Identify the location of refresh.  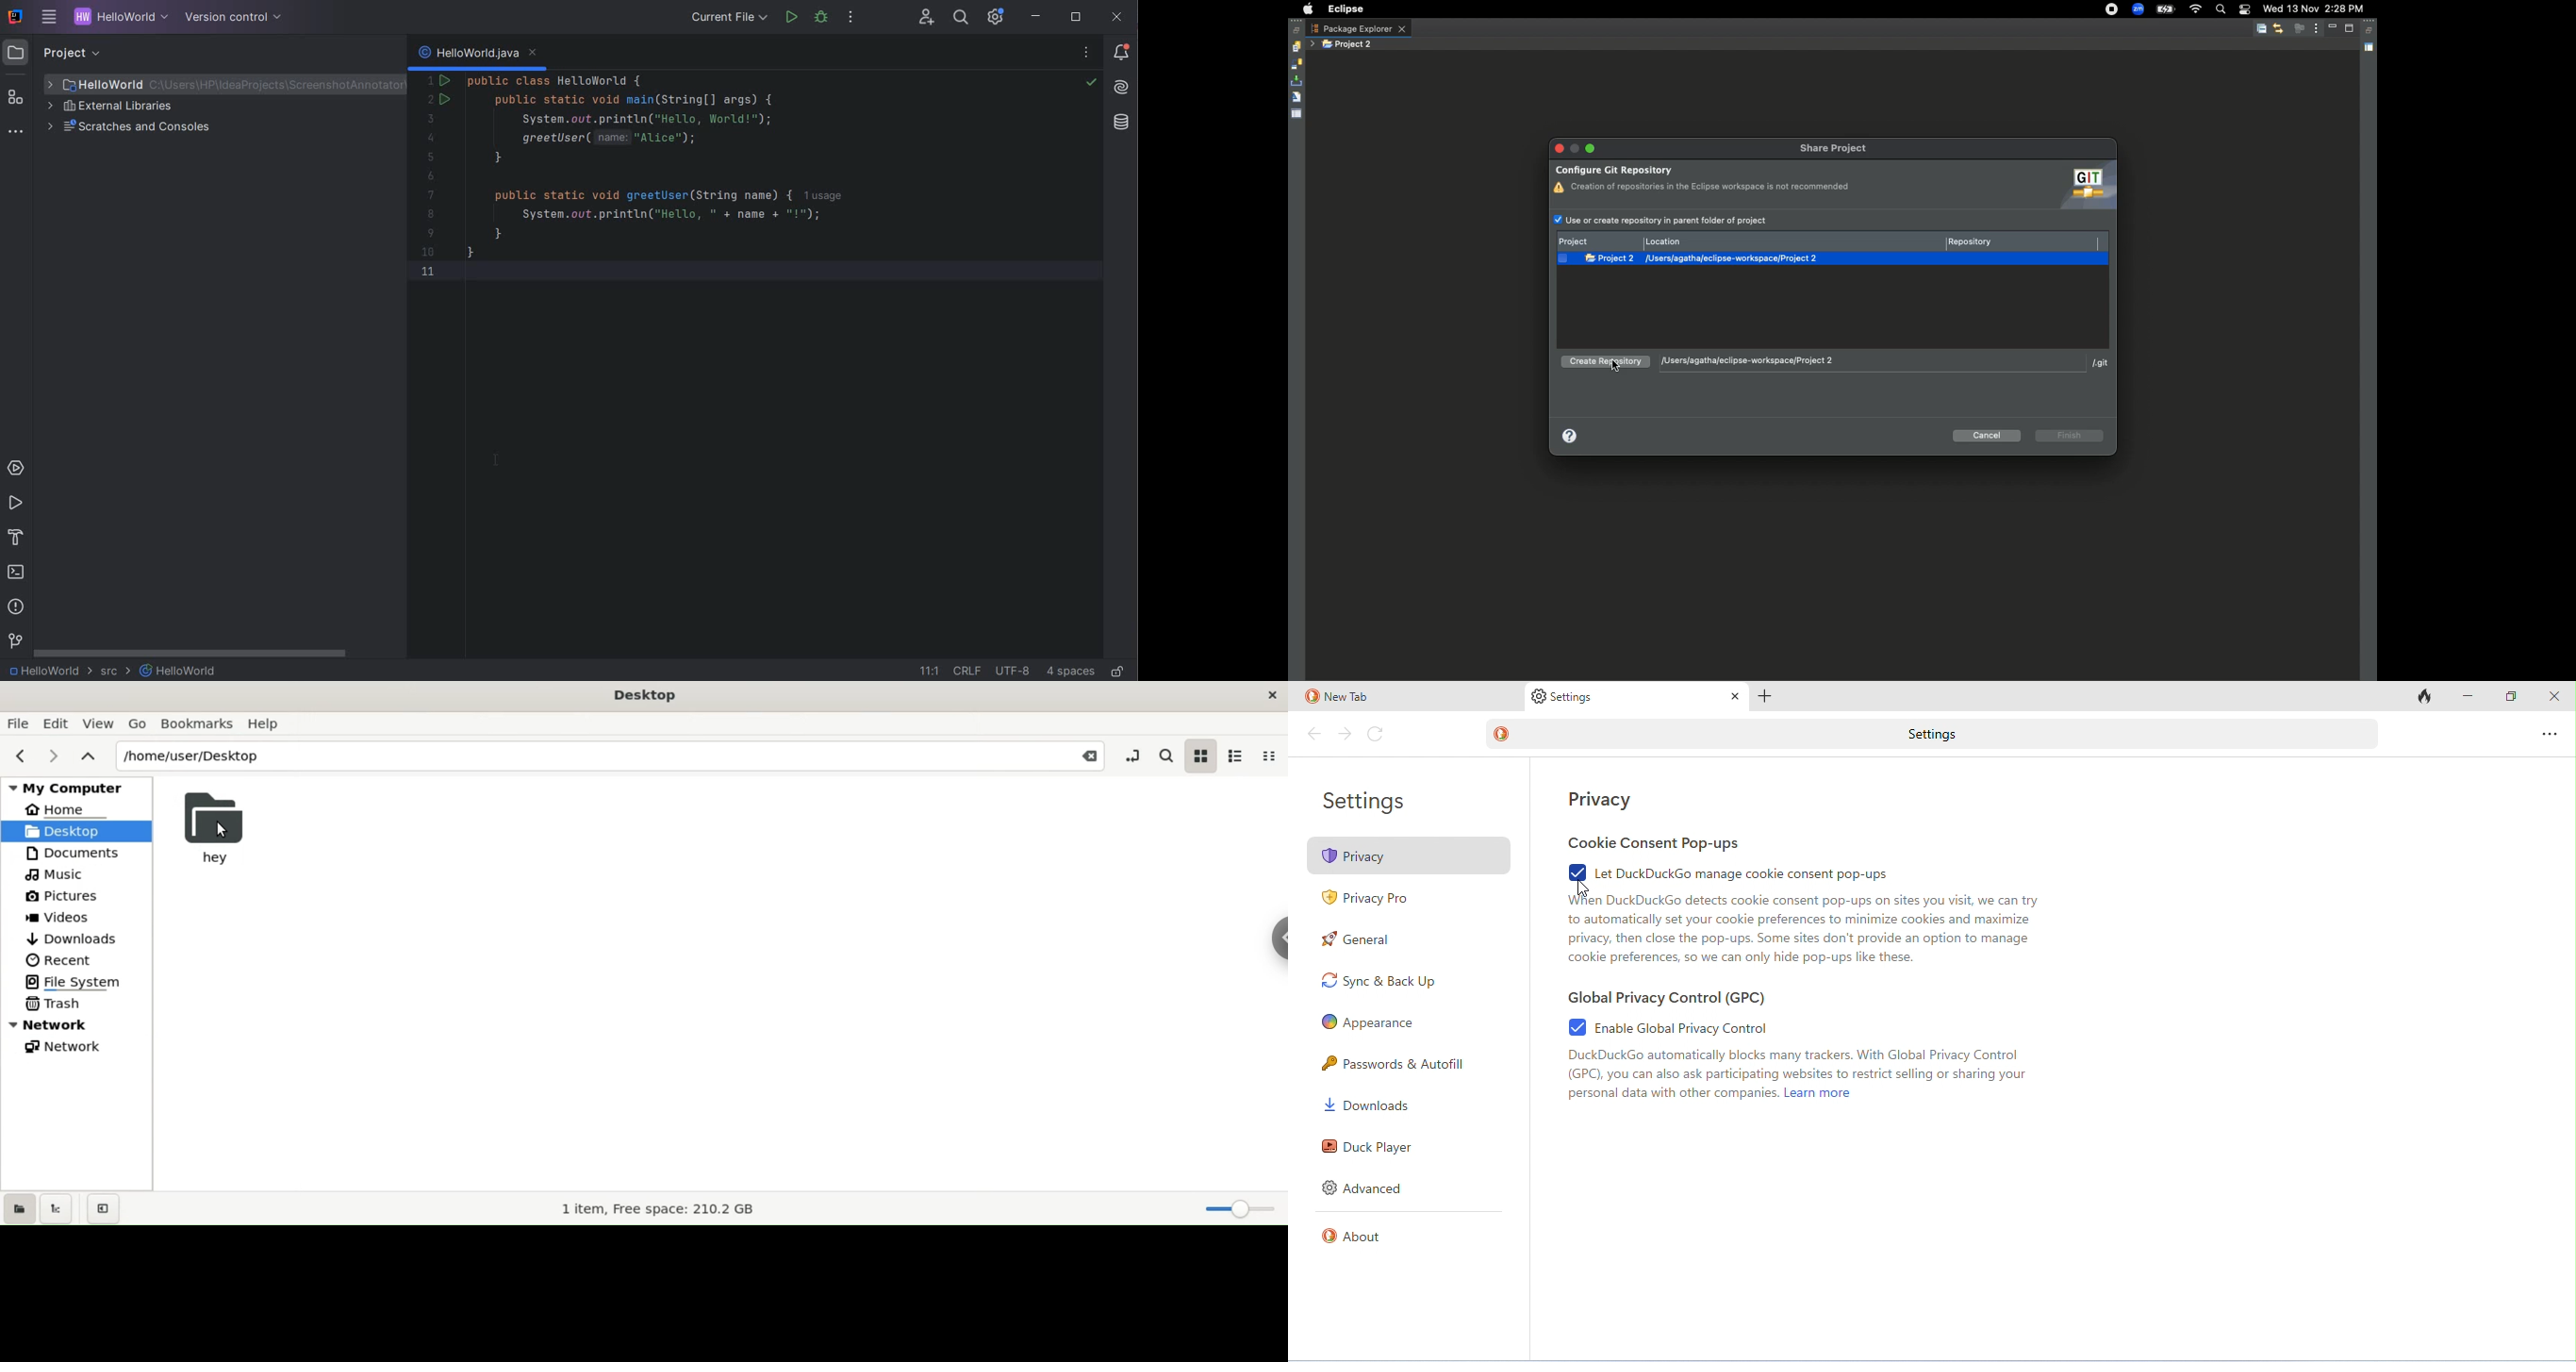
(1377, 735).